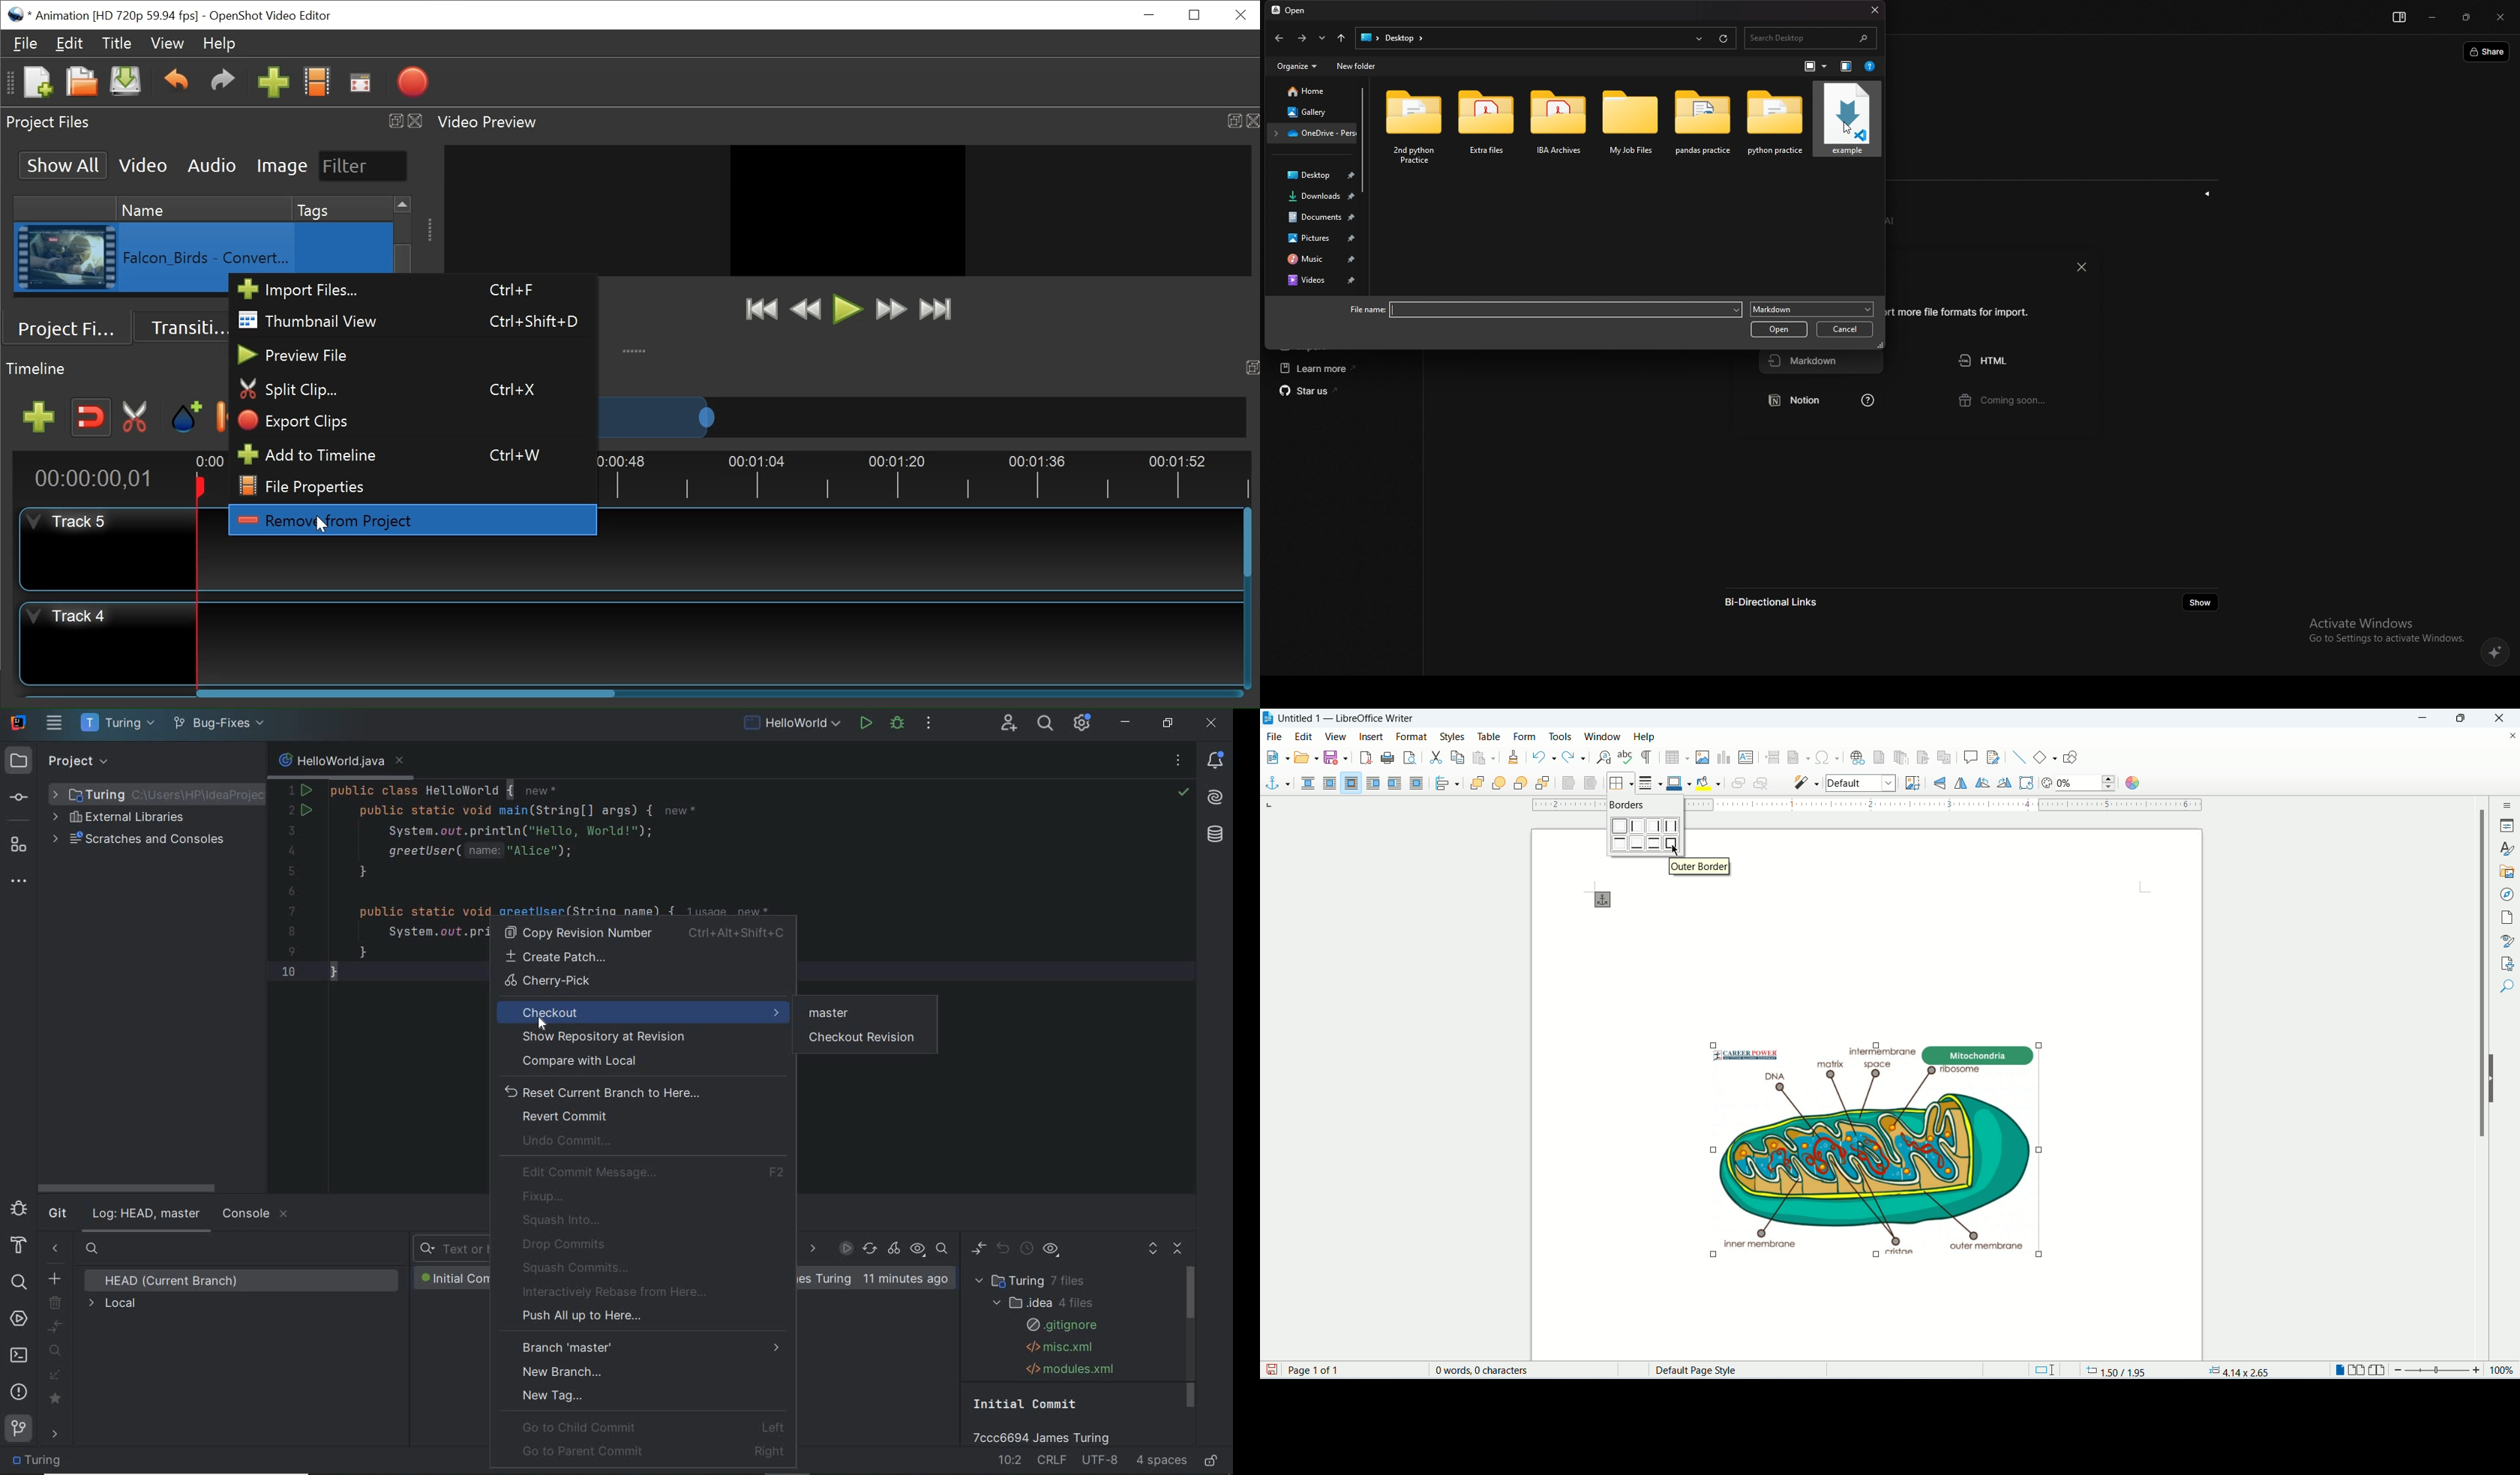  I want to click on 1, so click(291, 791).